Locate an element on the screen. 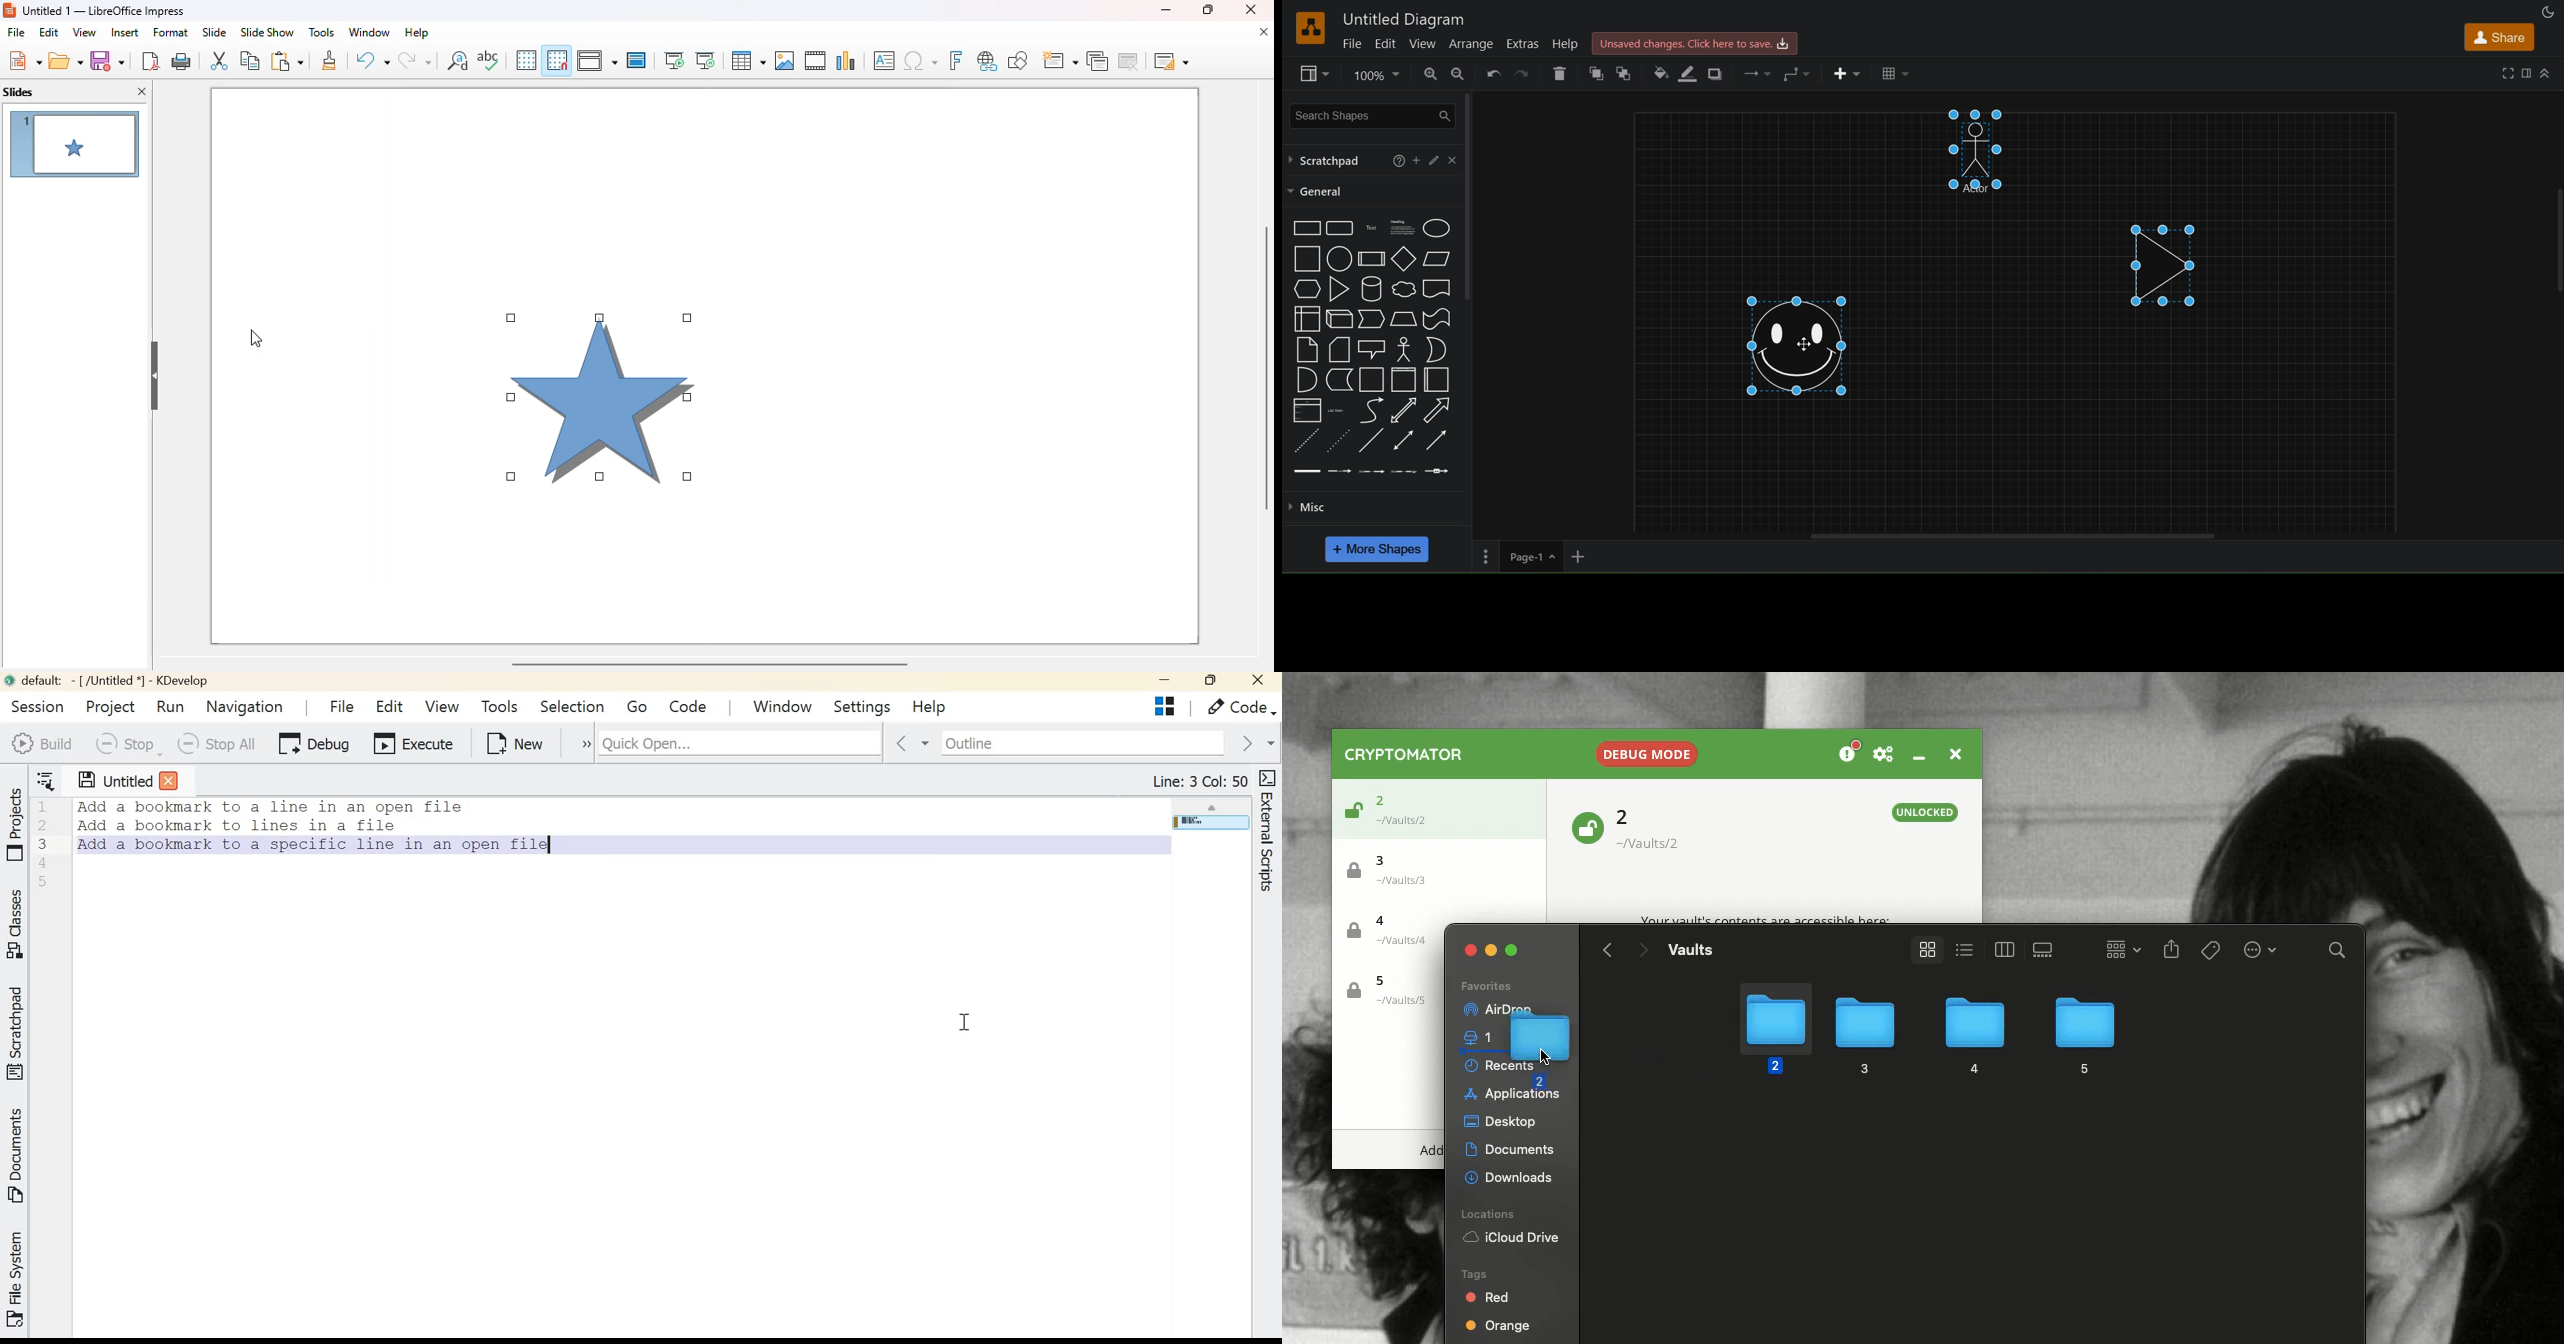 The image size is (2576, 1344). cut is located at coordinates (219, 61).